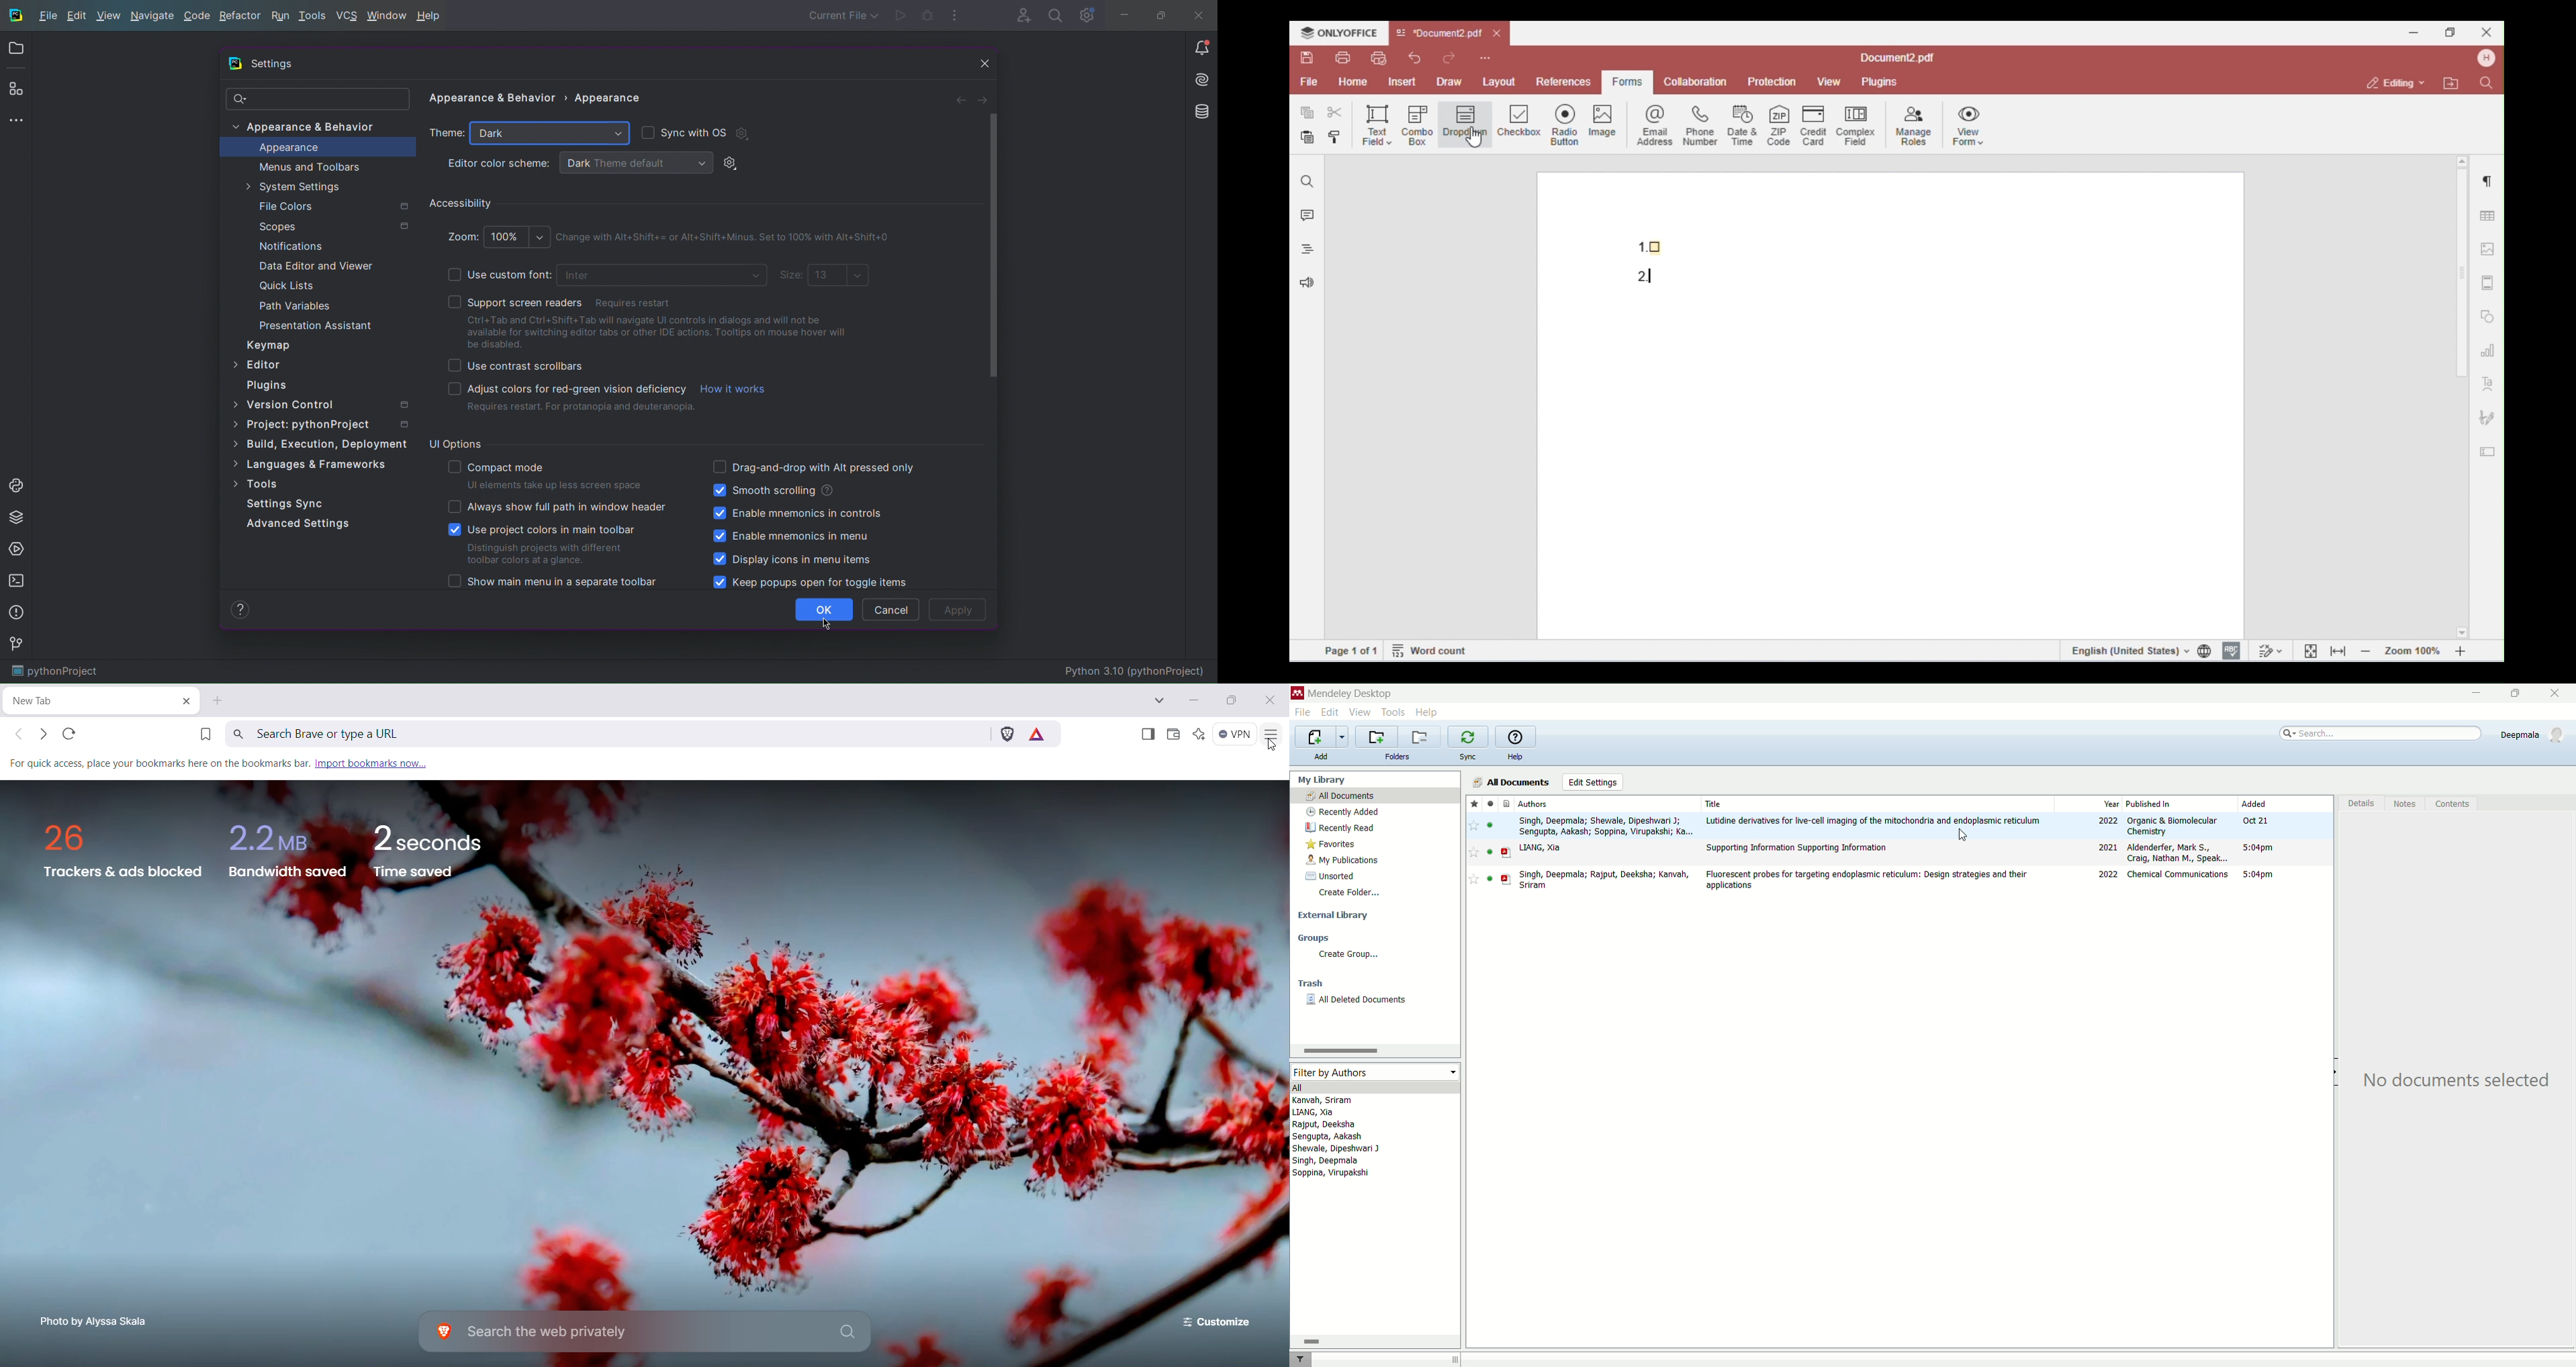 The image size is (2576, 1372). I want to click on Dark, so click(549, 134).